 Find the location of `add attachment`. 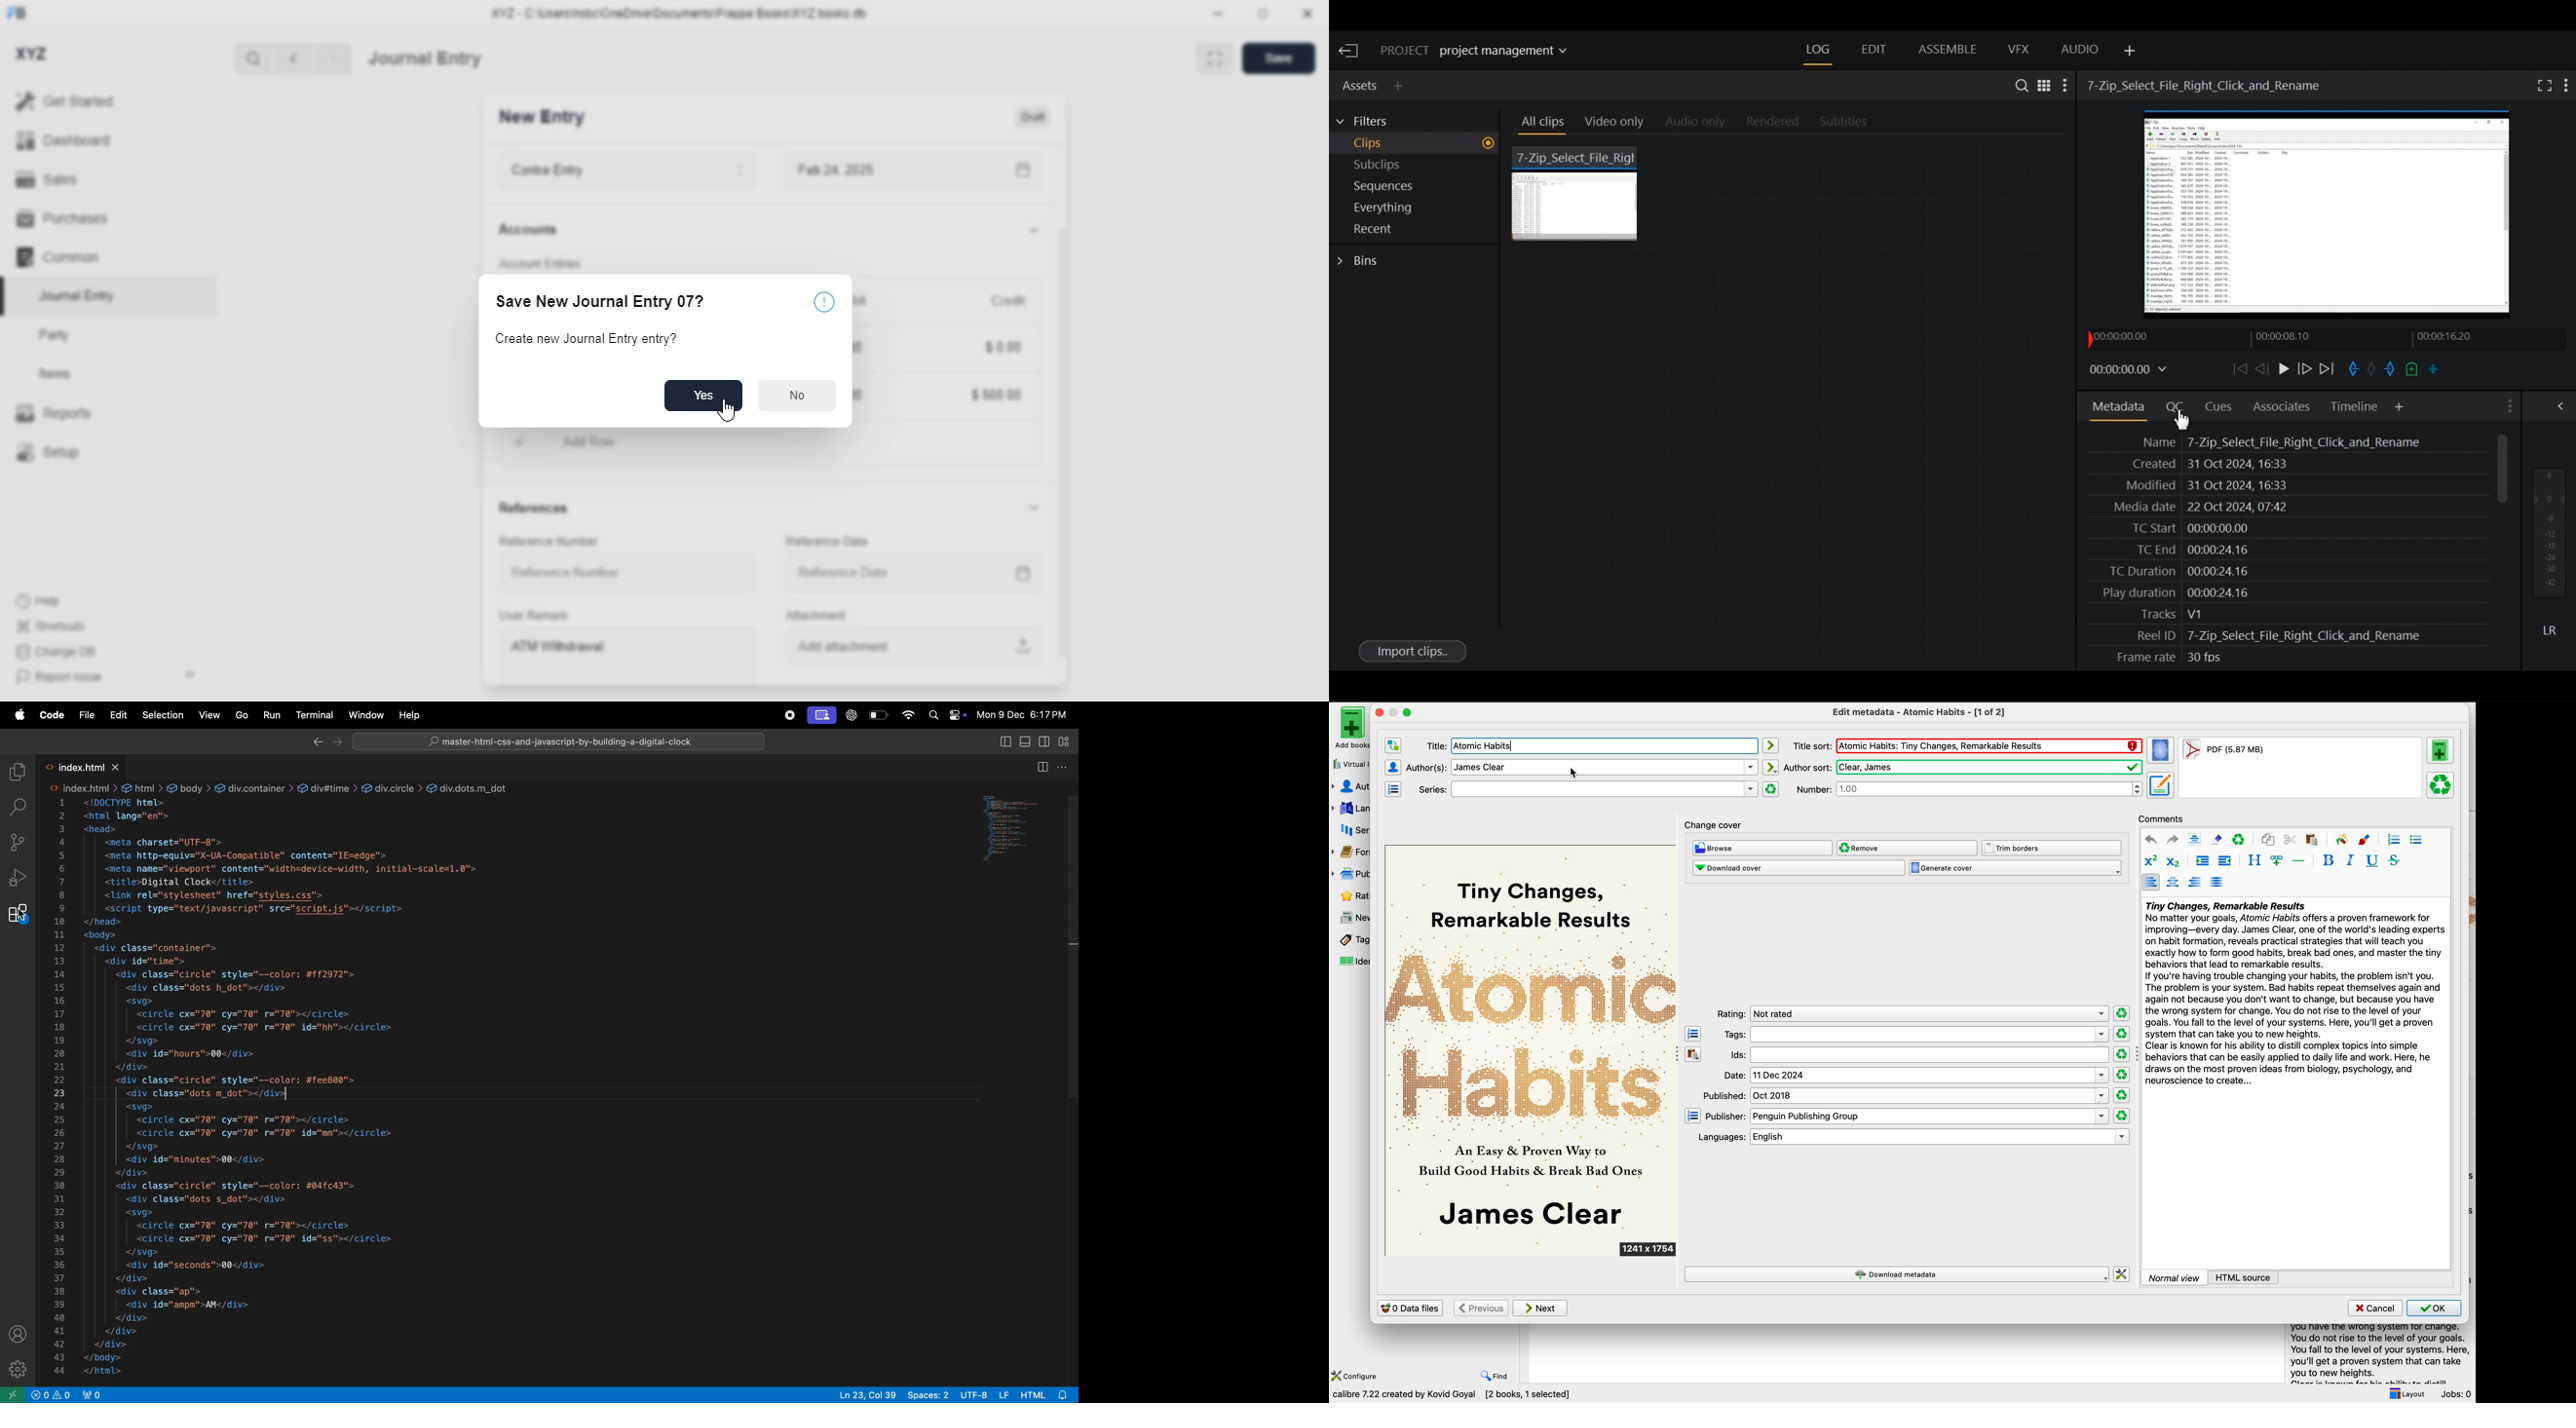

add attachment is located at coordinates (909, 647).